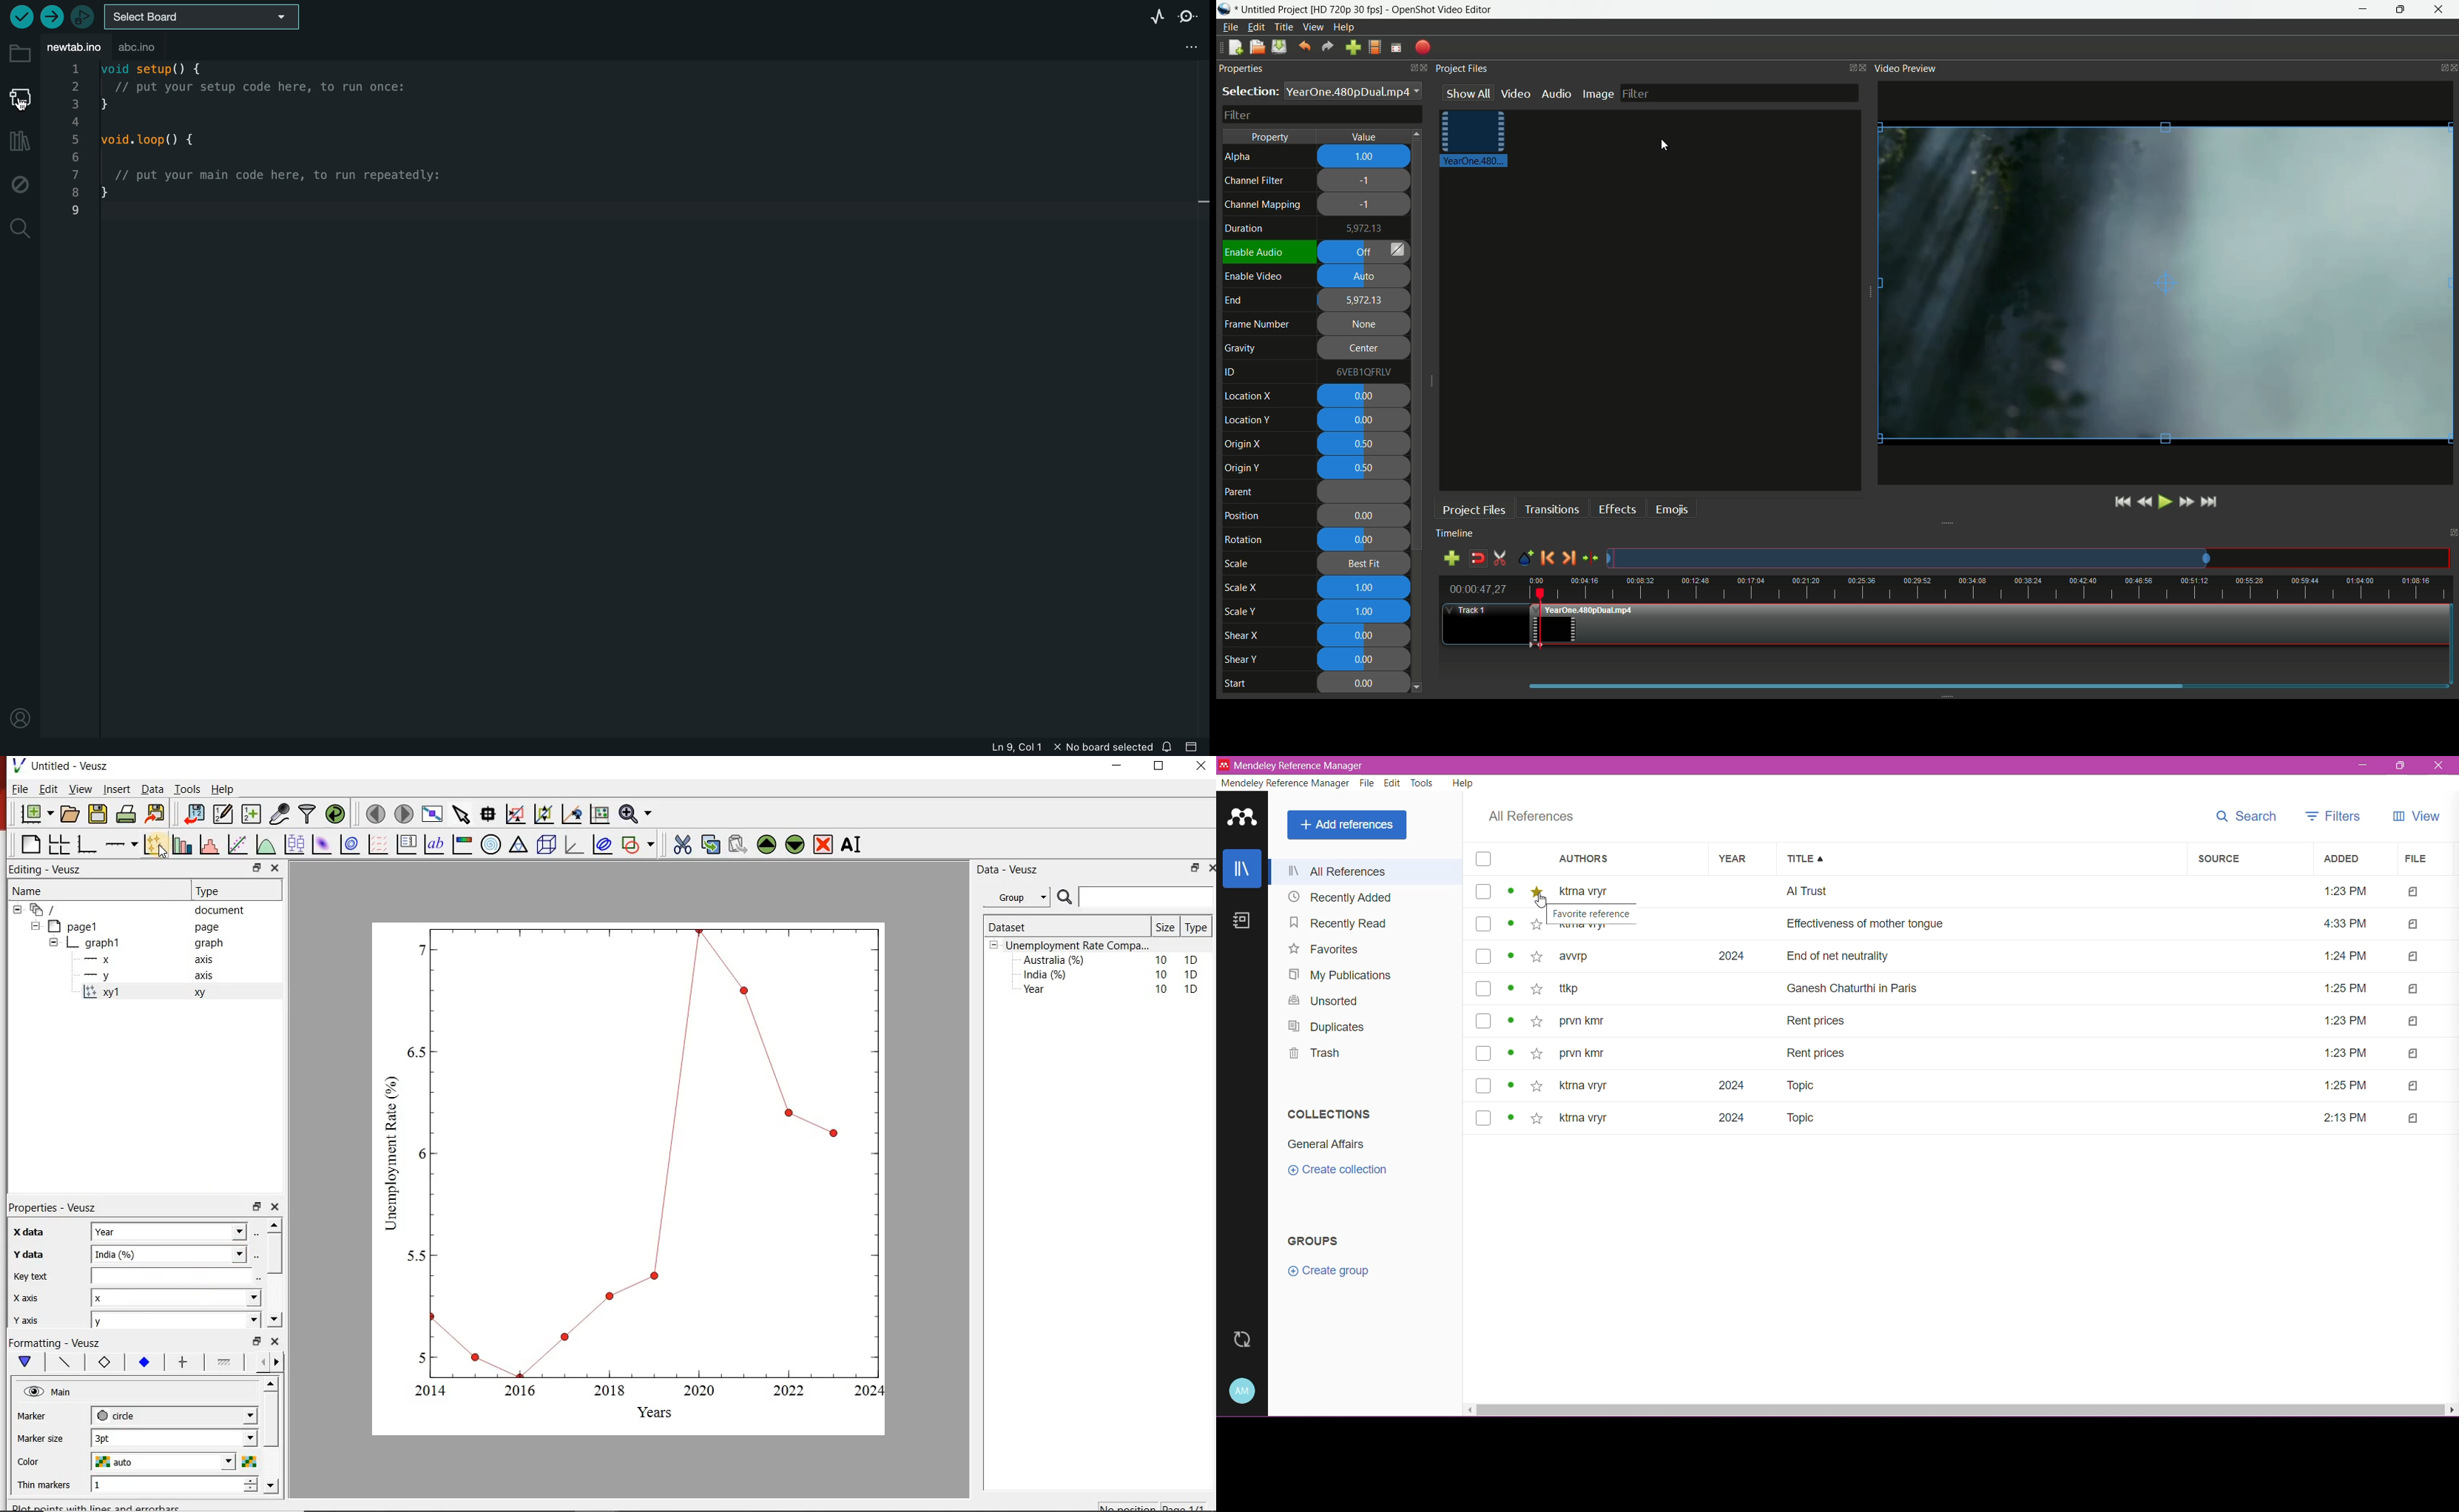 The image size is (2464, 1512). Describe the element at coordinates (1511, 955) in the screenshot. I see `Click to see more details` at that location.